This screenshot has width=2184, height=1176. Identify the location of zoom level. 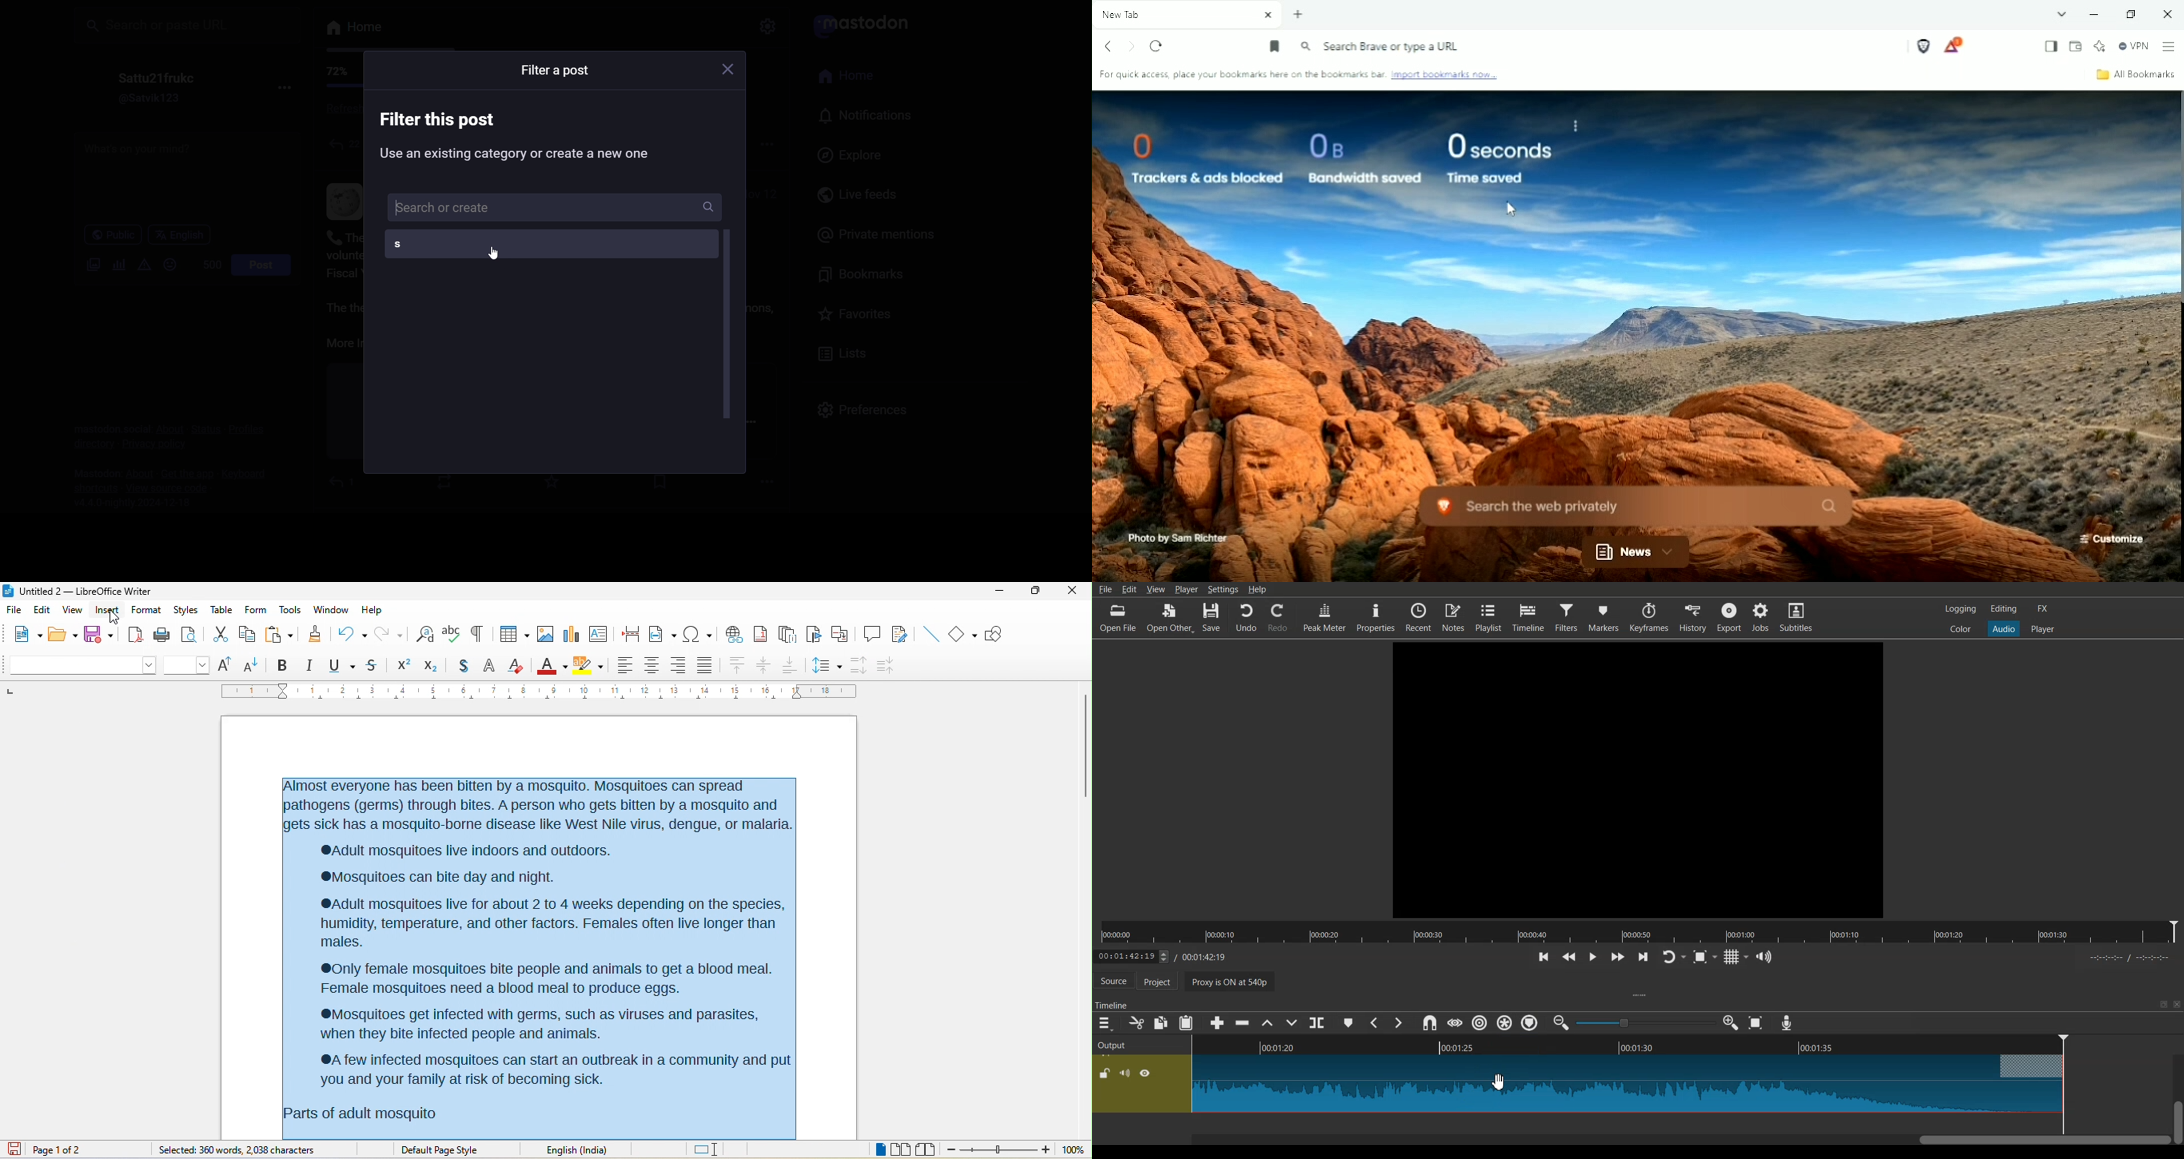
(1073, 1150).